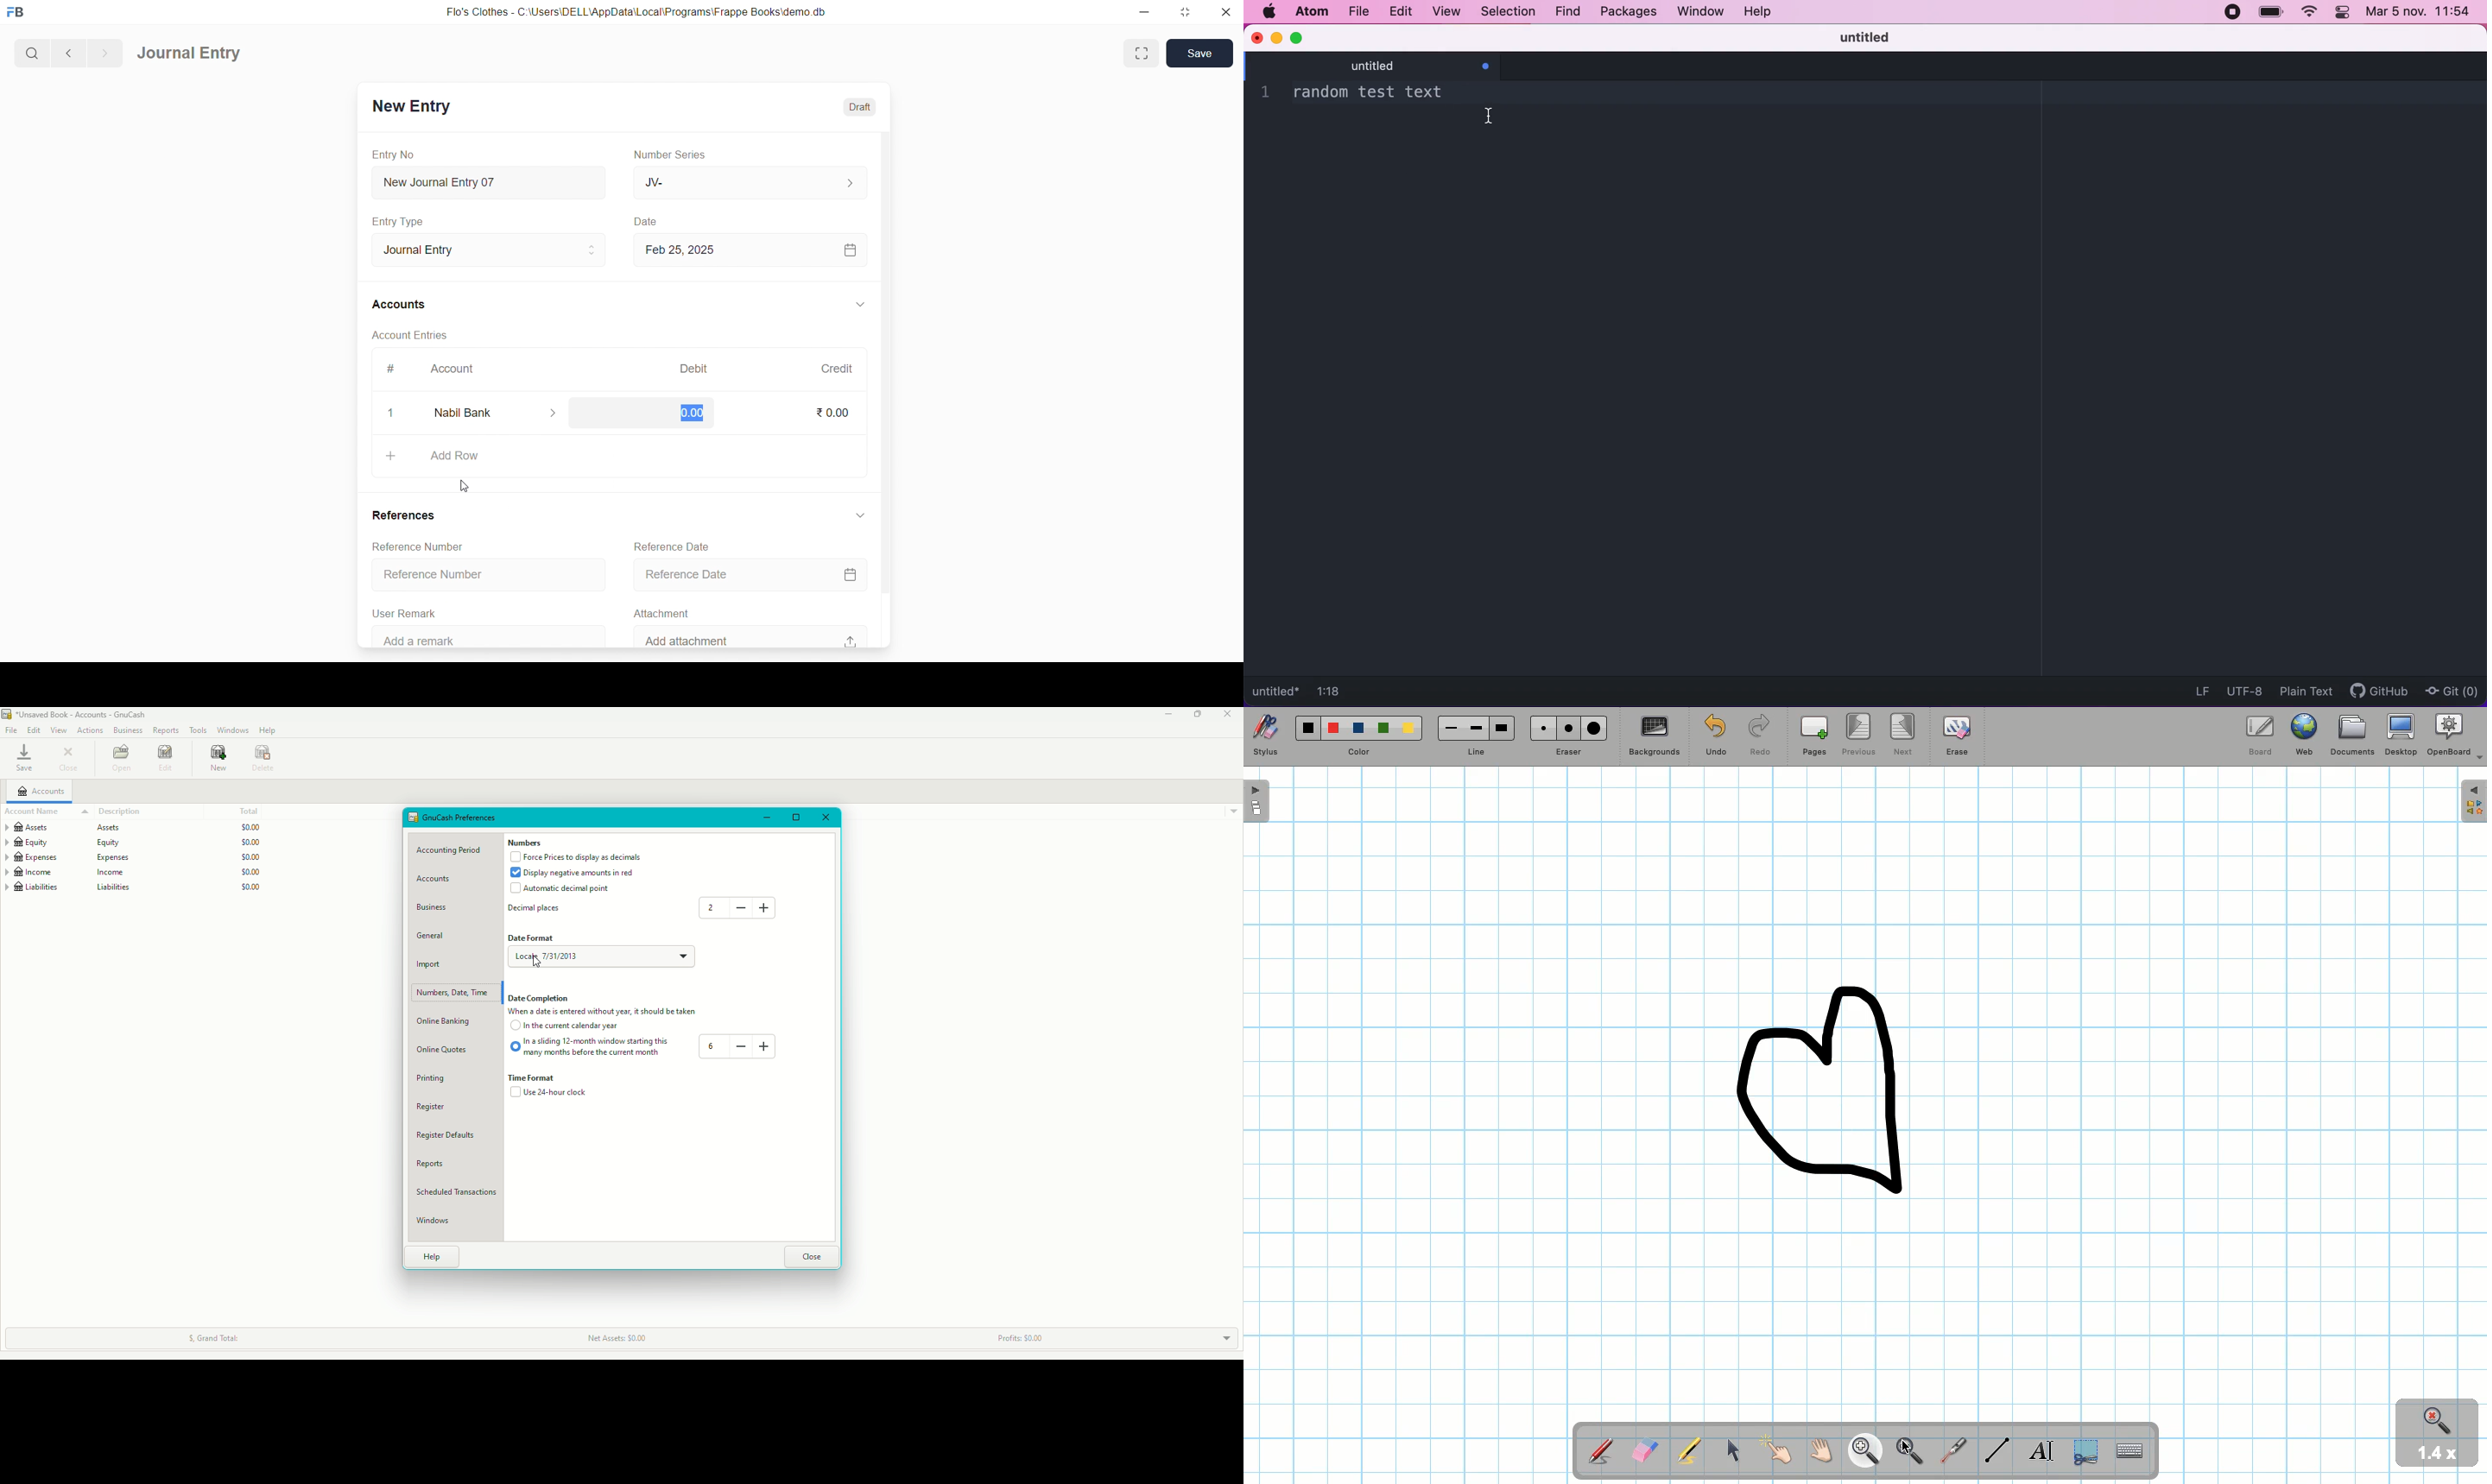 This screenshot has width=2492, height=1484. I want to click on JV-, so click(748, 183).